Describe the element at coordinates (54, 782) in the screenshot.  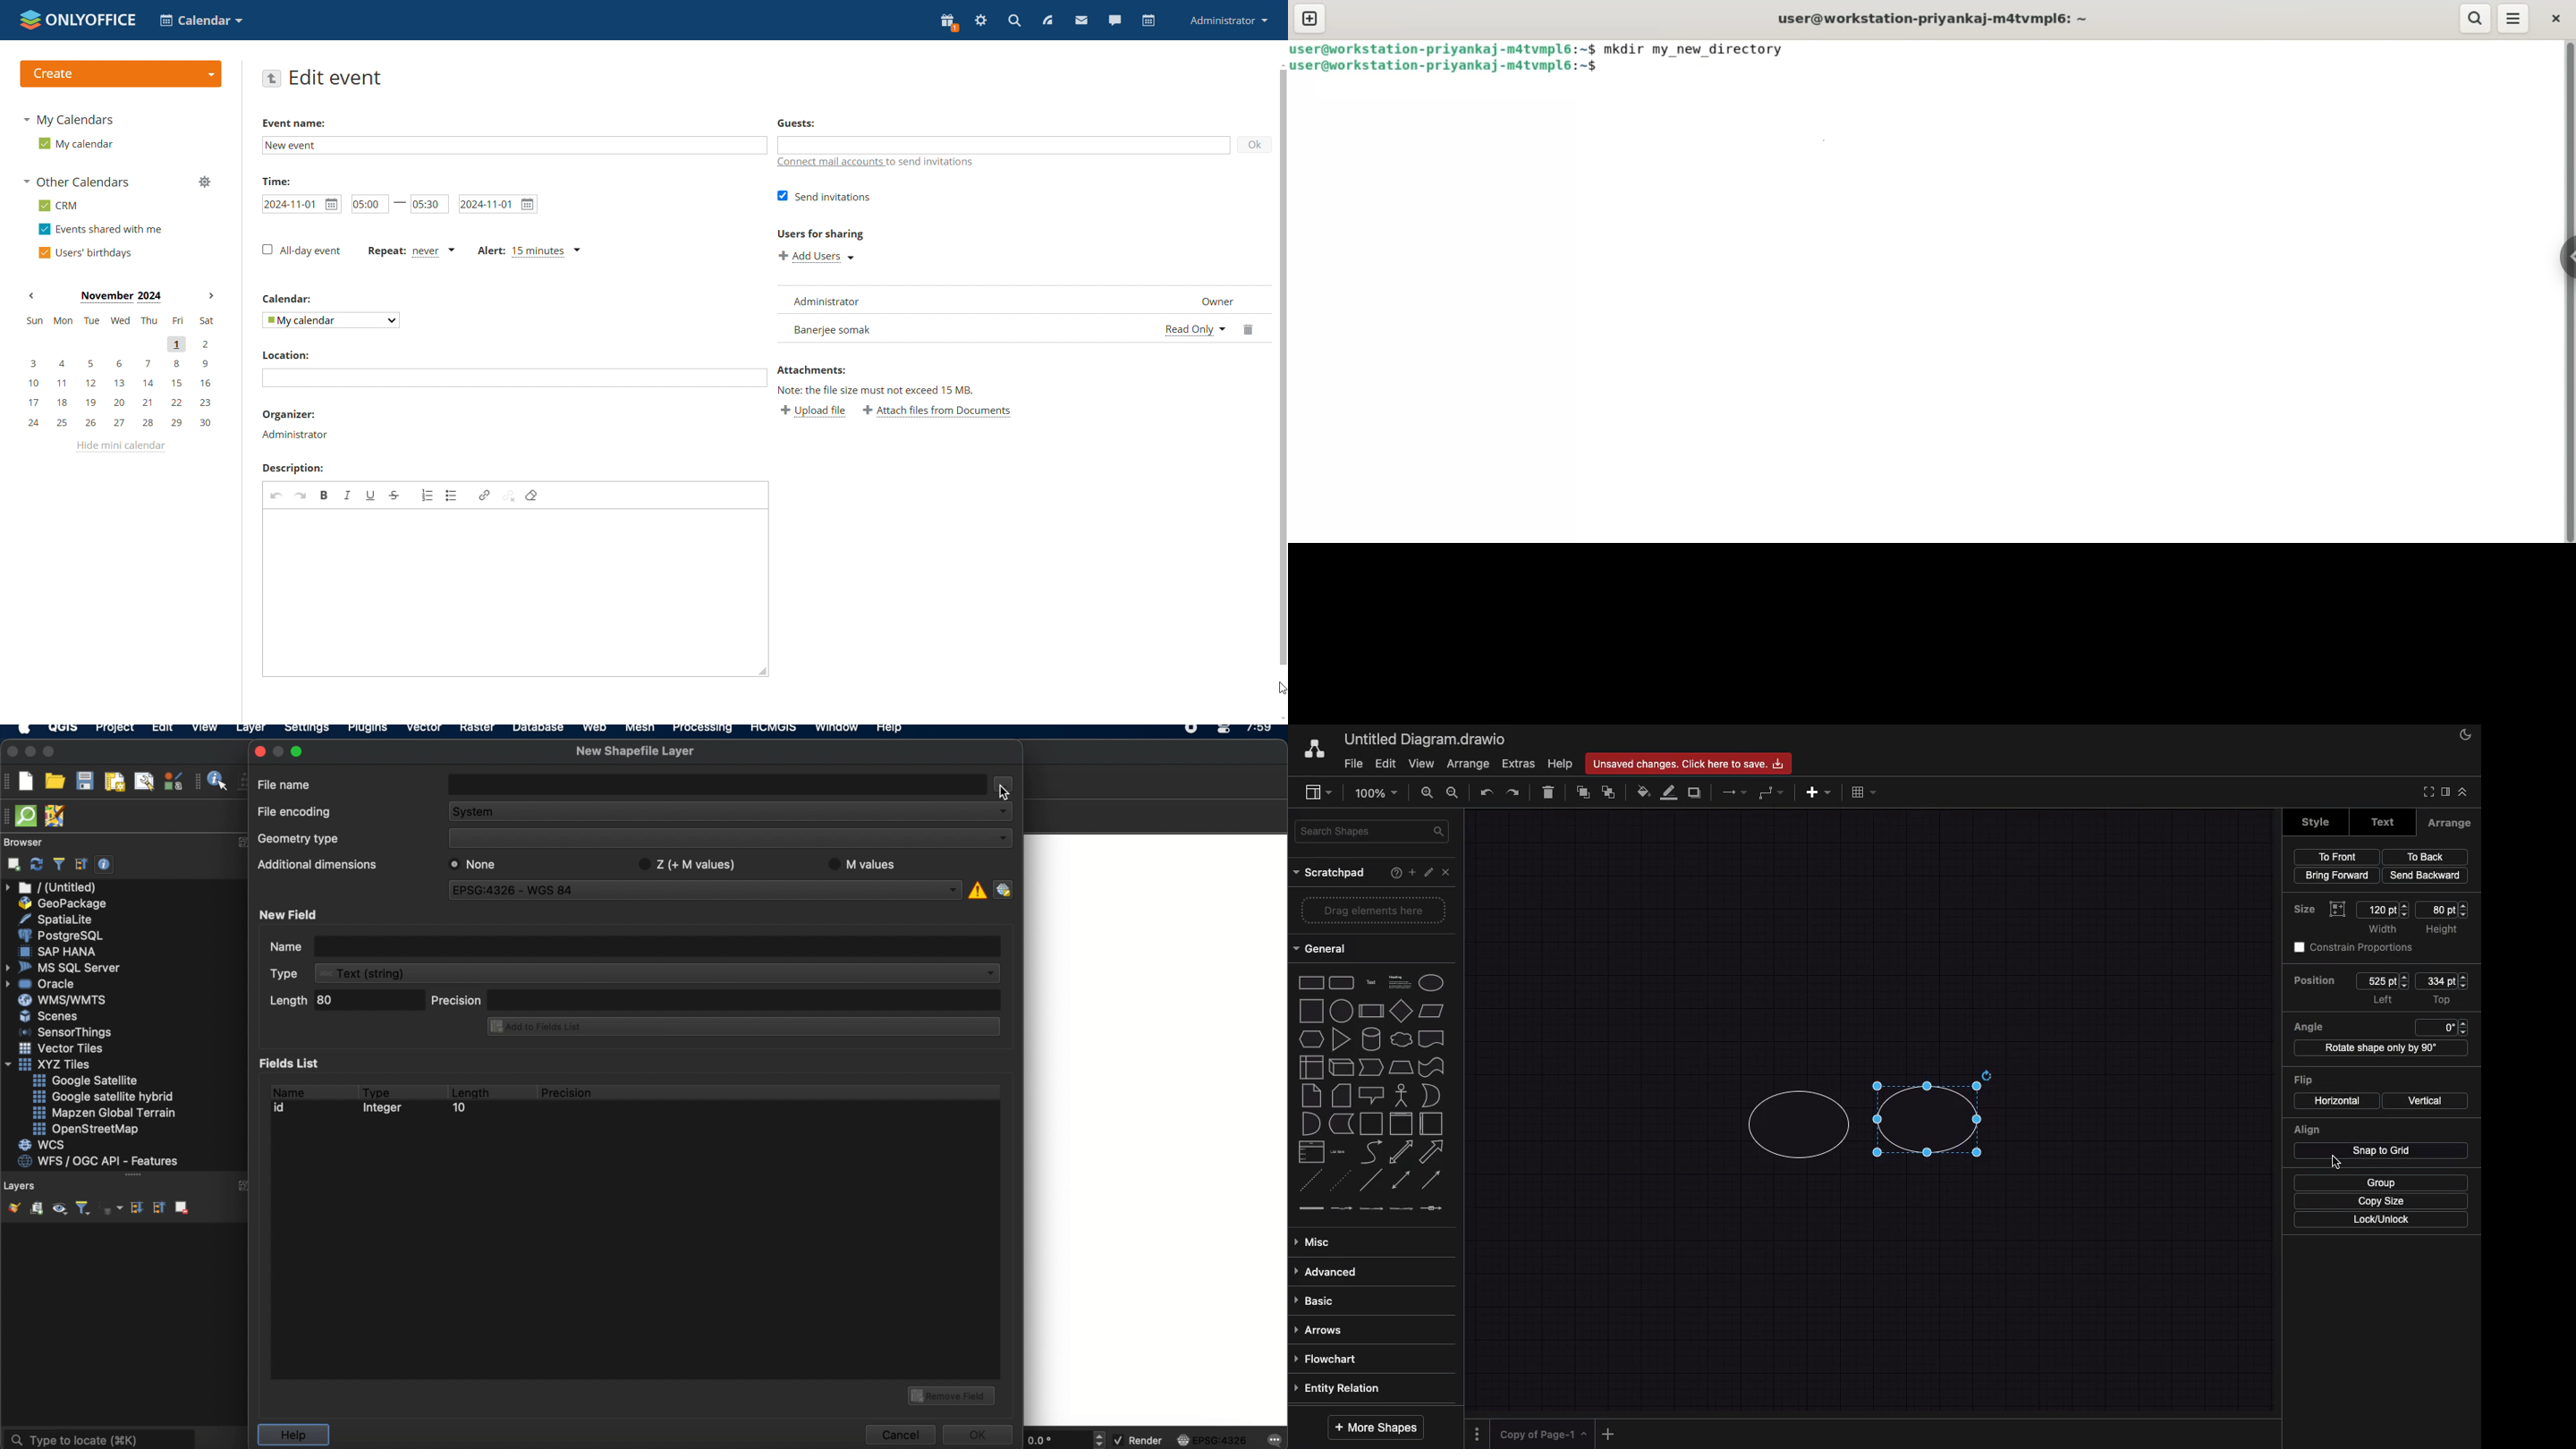
I see `open project` at that location.